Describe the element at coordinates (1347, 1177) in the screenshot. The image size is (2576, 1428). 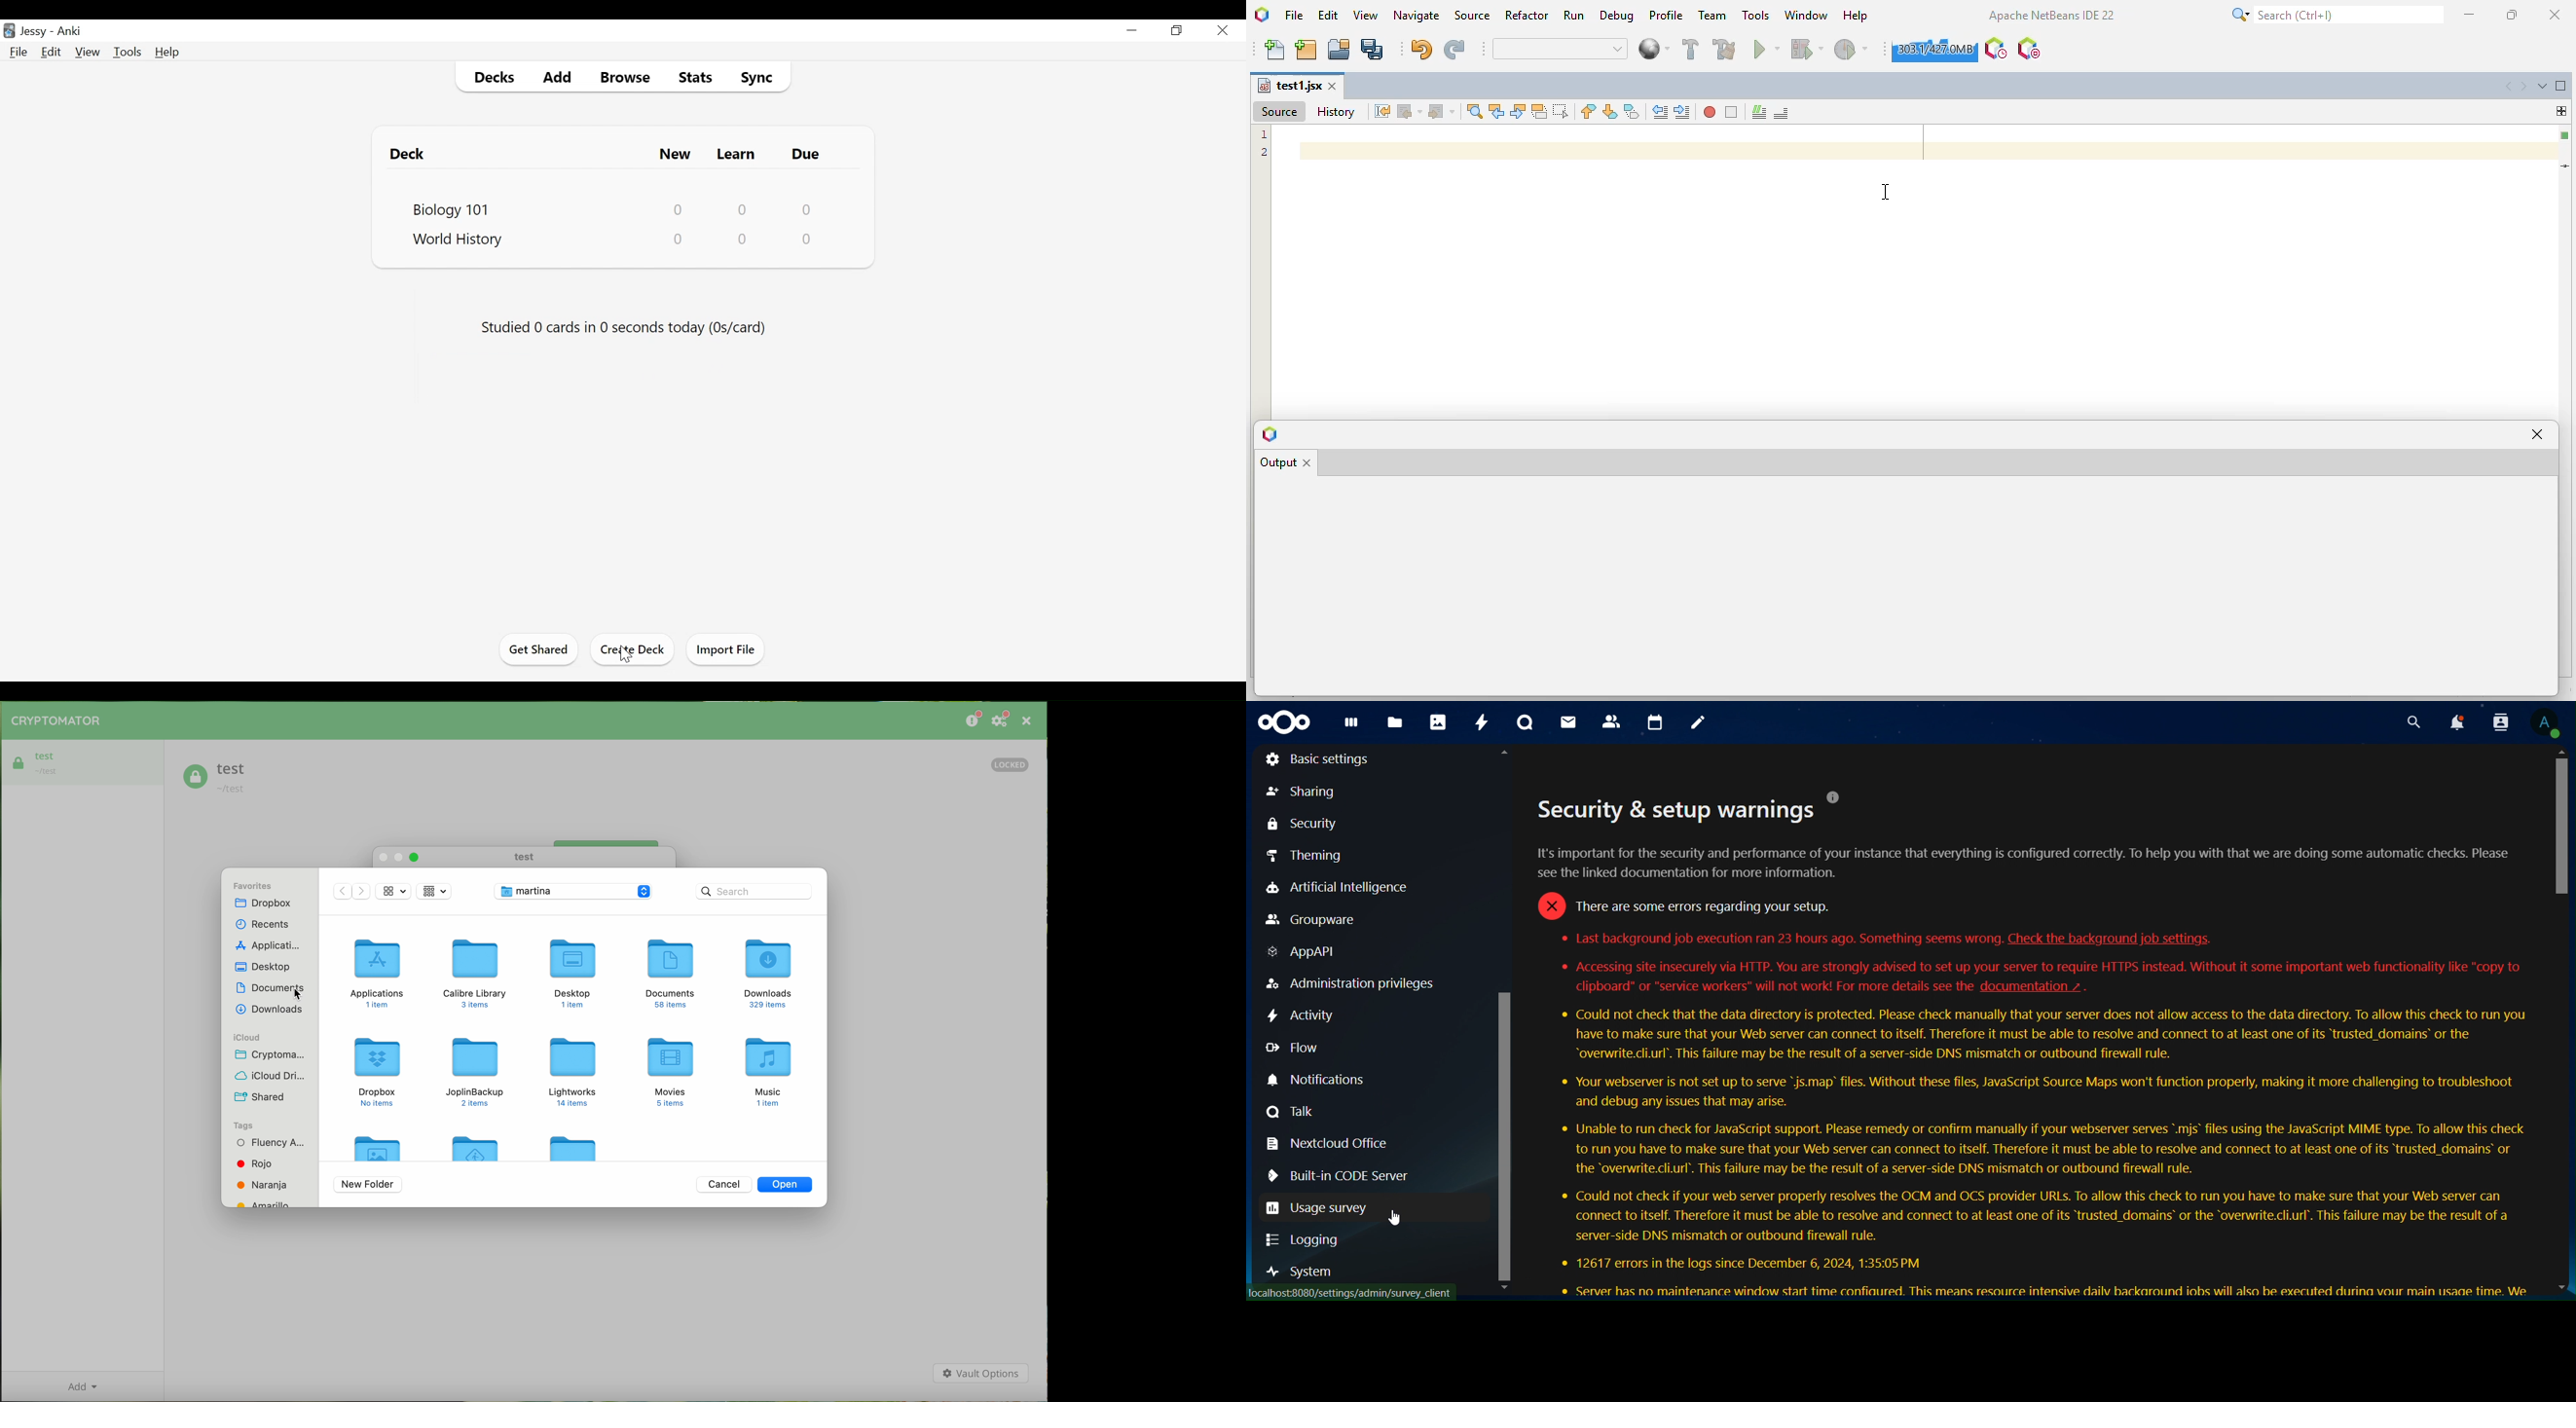
I see `bulit in code server` at that location.